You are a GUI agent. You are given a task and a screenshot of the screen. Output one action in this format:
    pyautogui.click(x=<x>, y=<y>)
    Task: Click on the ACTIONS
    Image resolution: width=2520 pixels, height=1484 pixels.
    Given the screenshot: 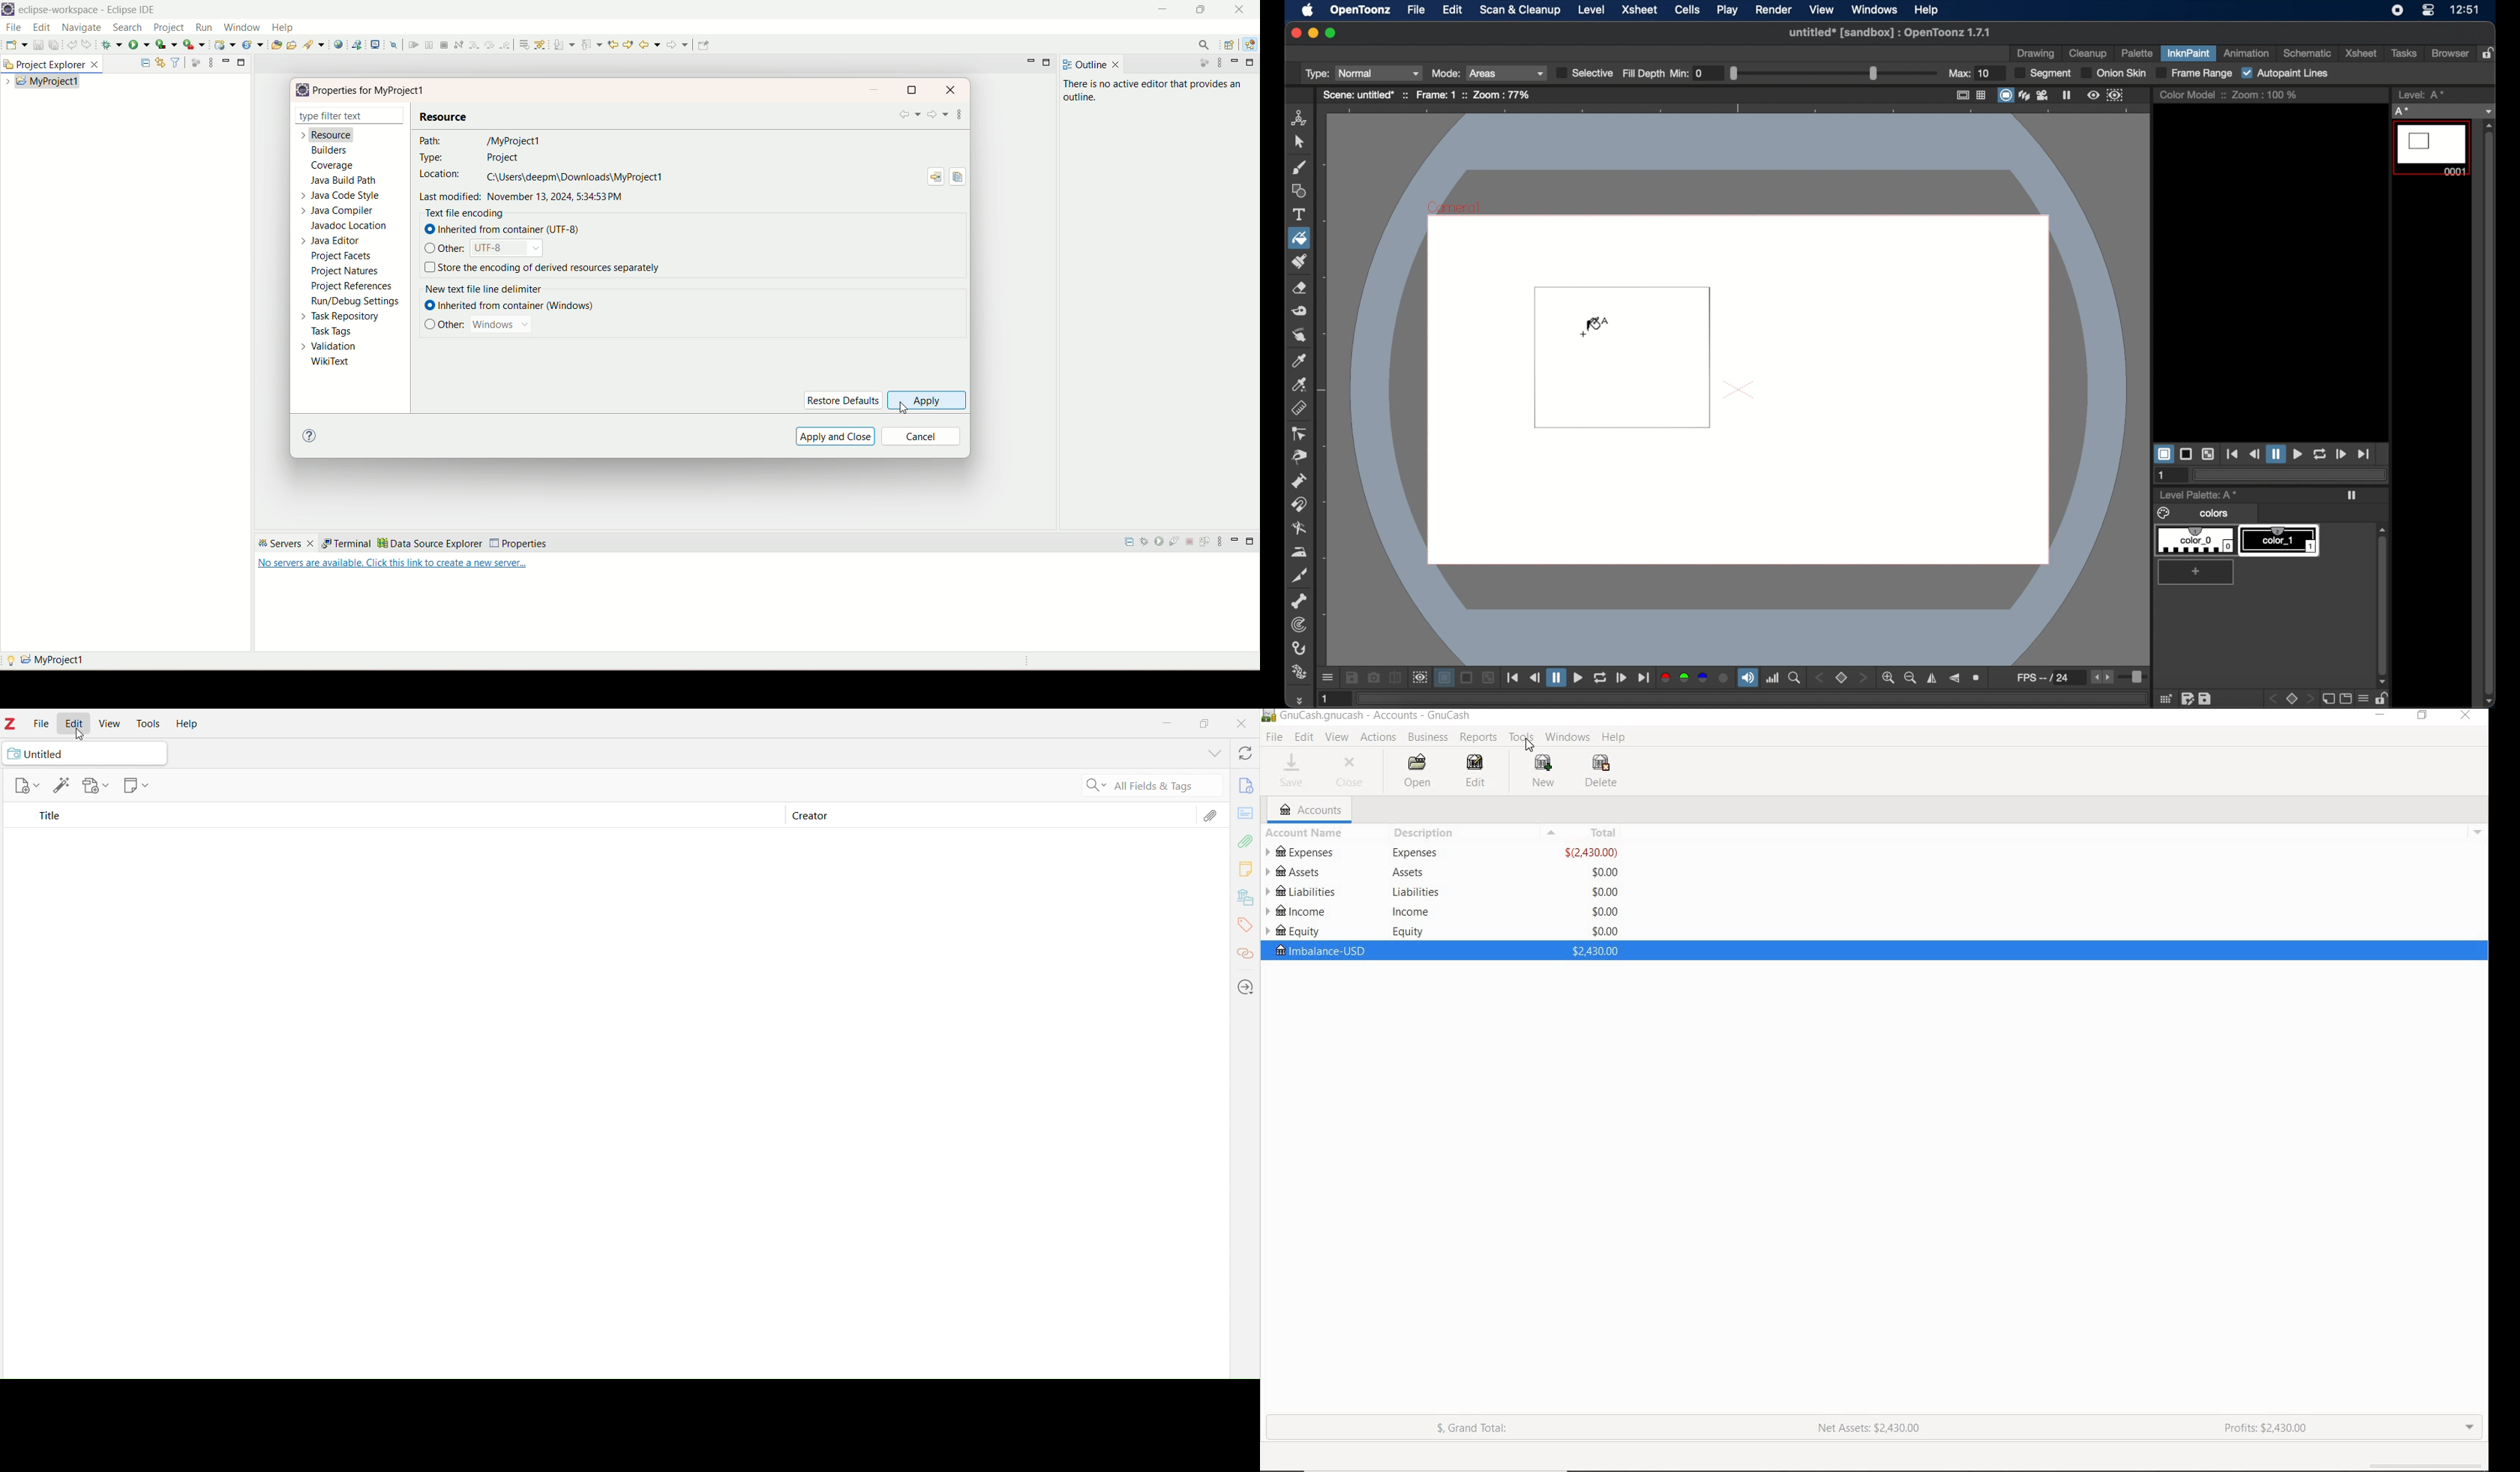 What is the action you would take?
    pyautogui.click(x=1380, y=739)
    